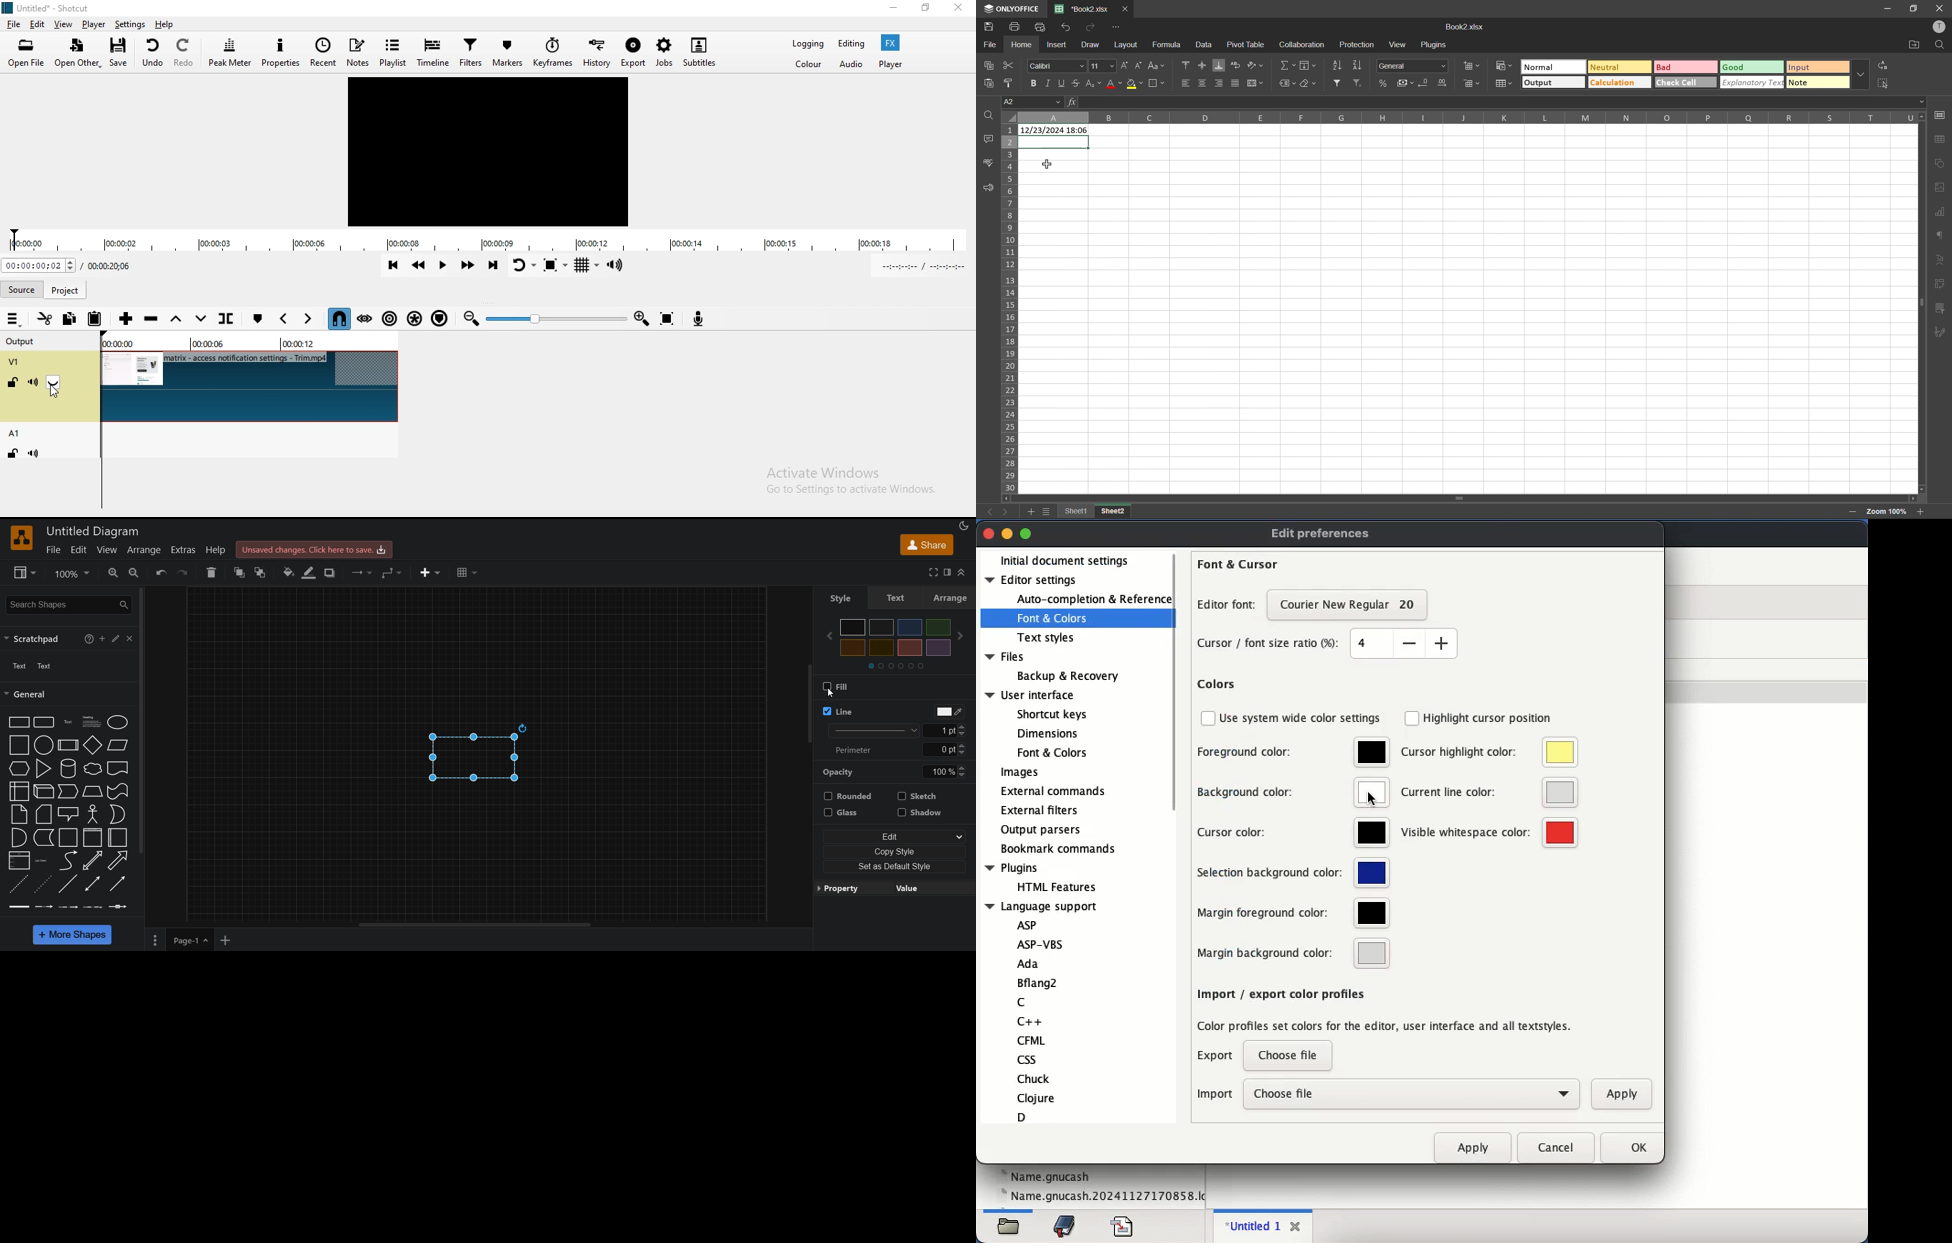  Describe the element at coordinates (107, 550) in the screenshot. I see `view` at that location.